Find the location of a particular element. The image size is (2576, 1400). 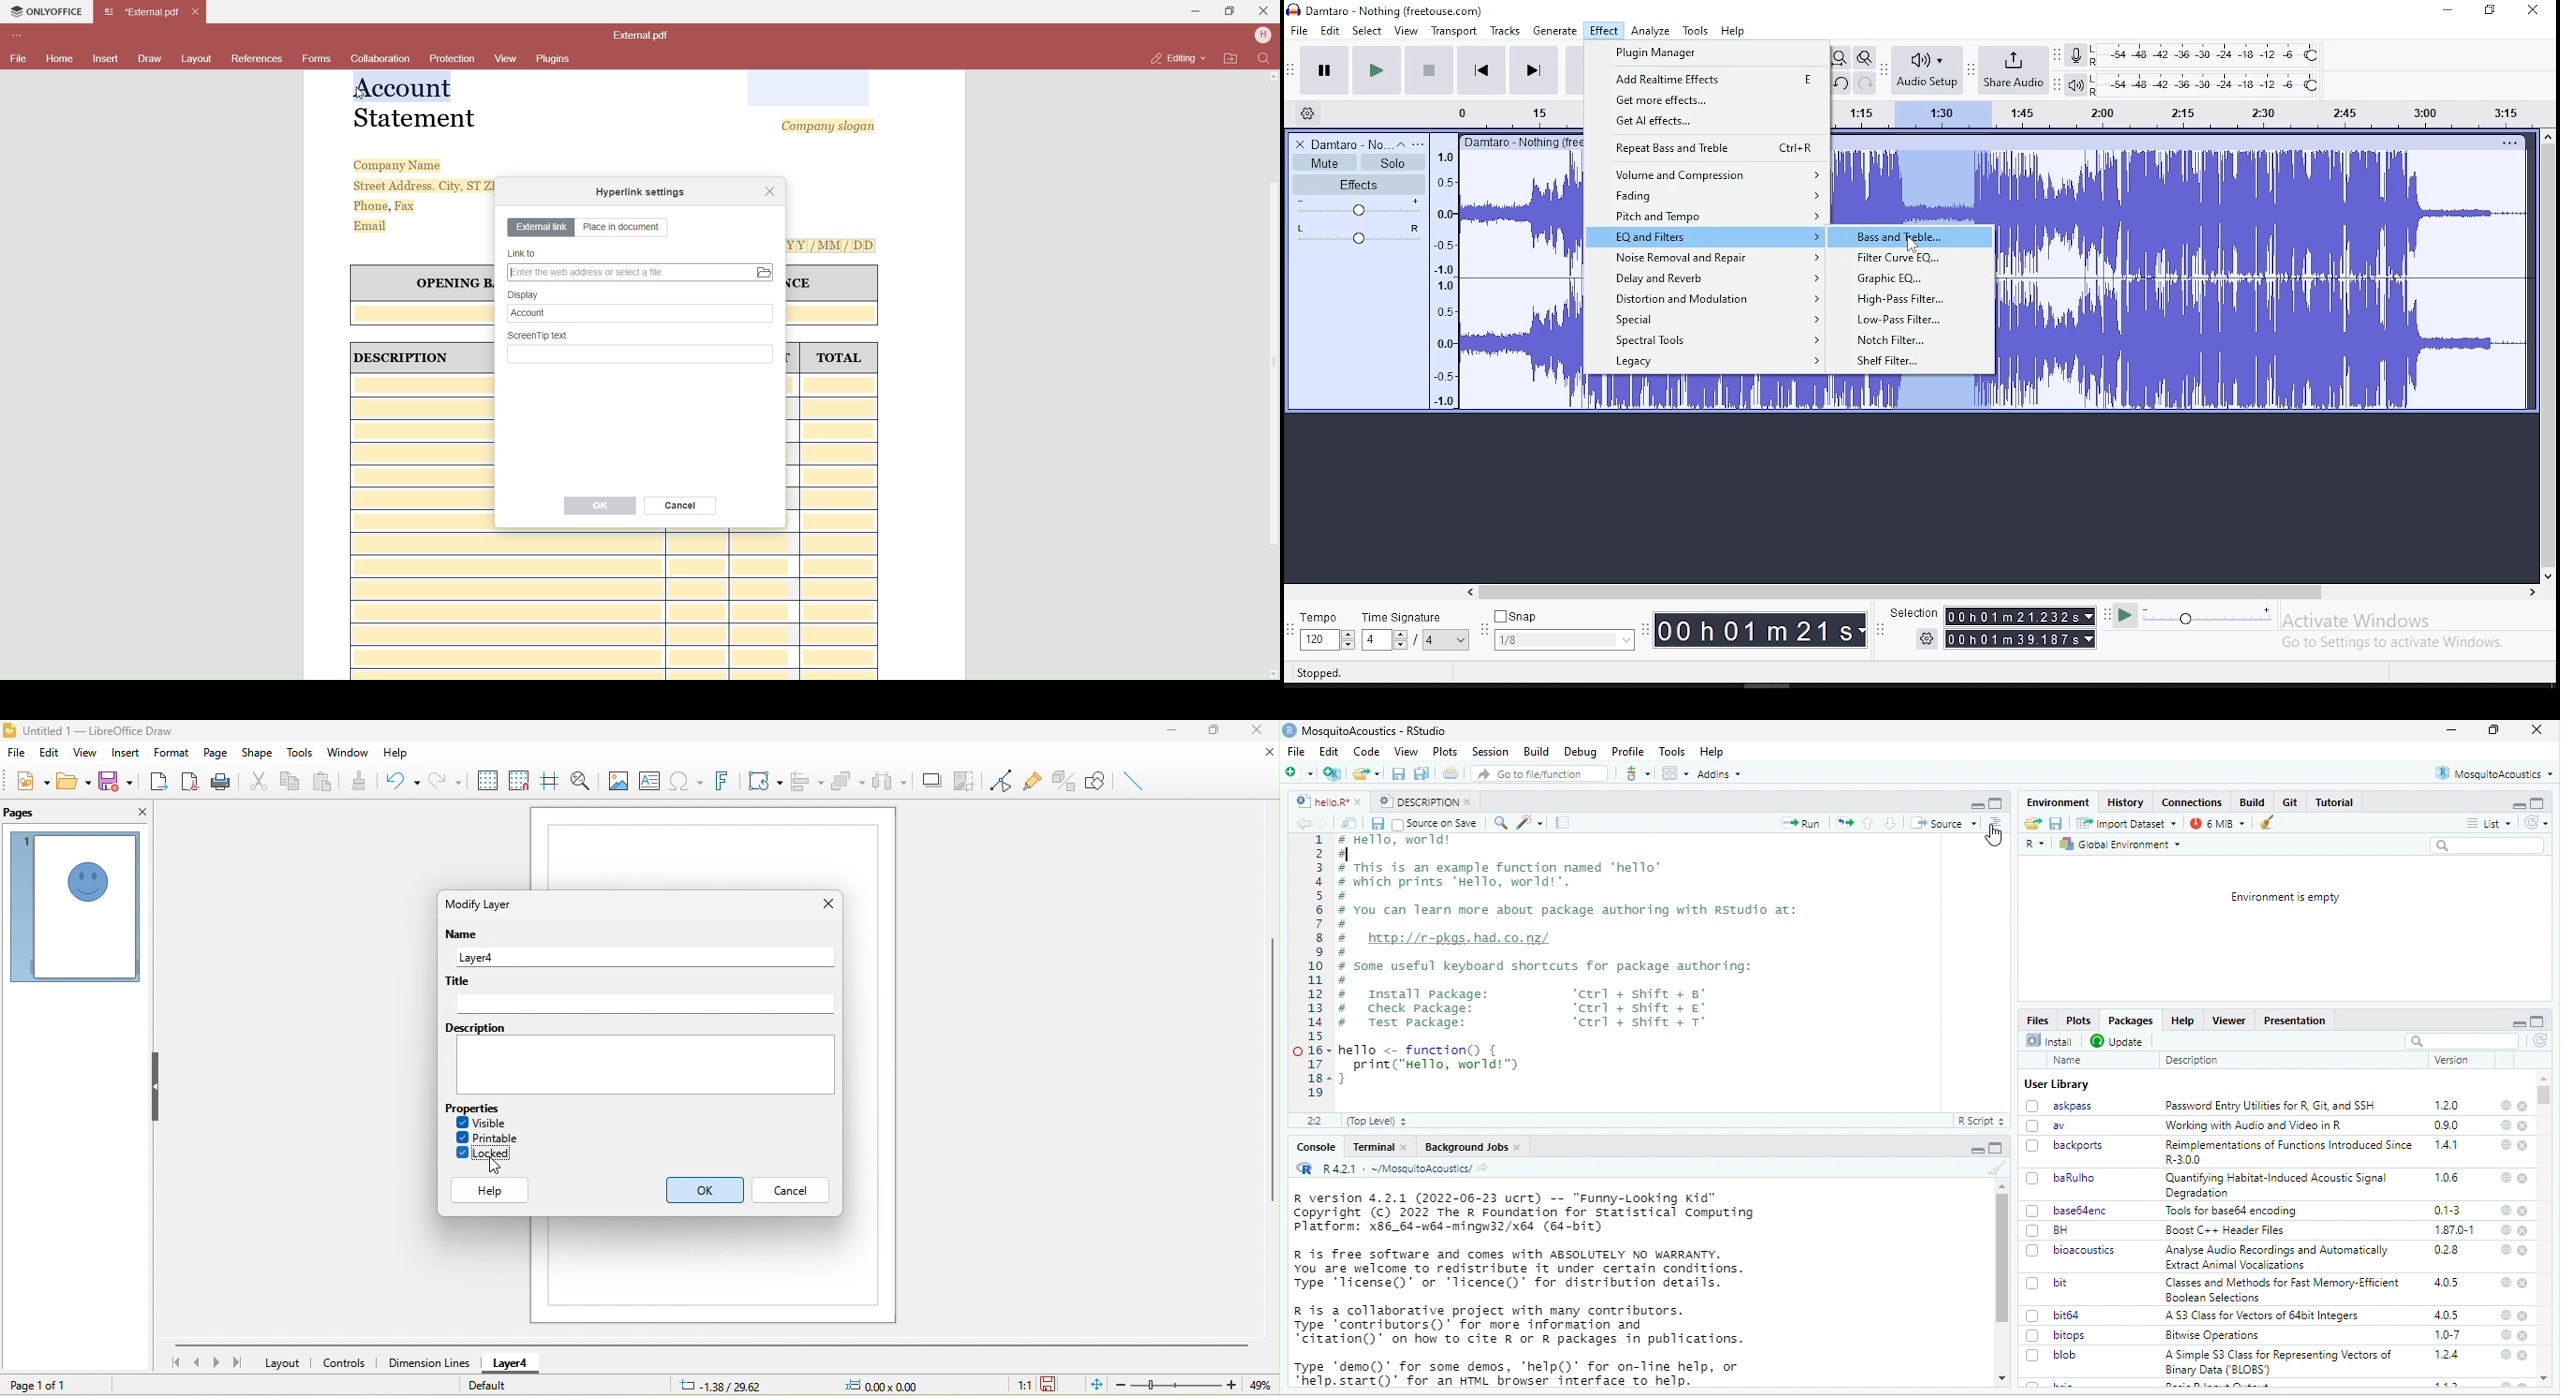

1.87.0-1 is located at coordinates (2456, 1230).